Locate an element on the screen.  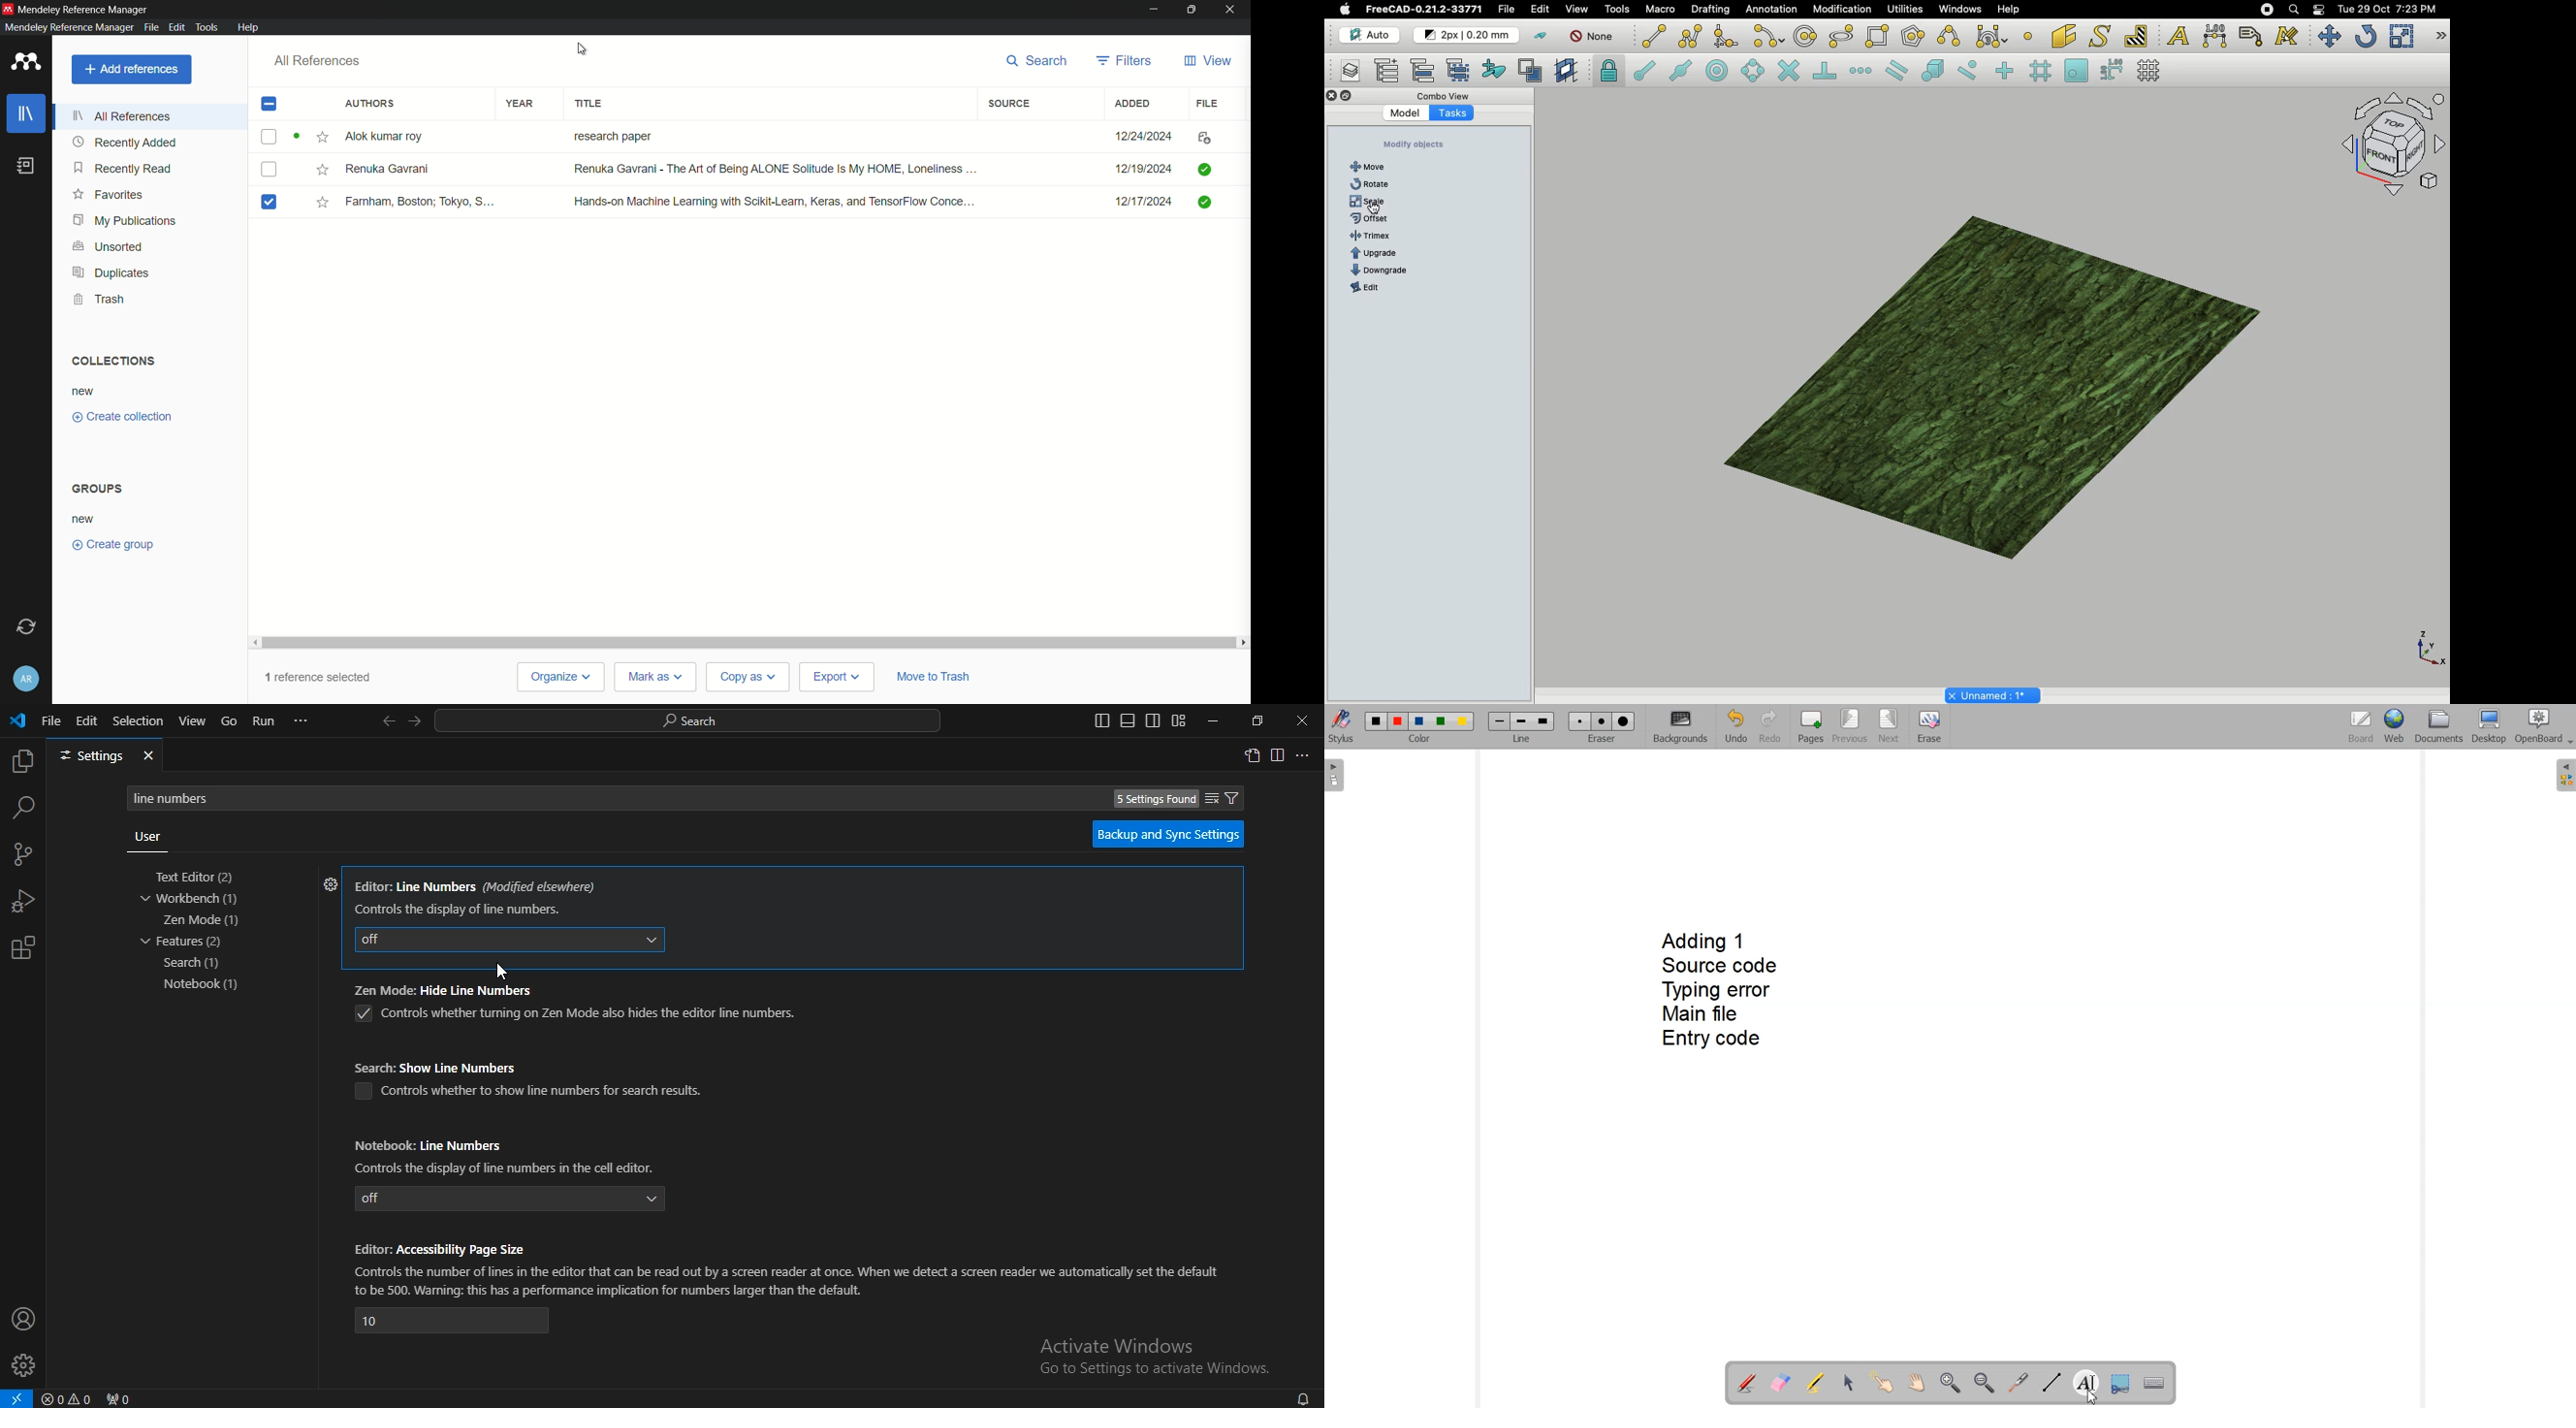
Snap center is located at coordinates (1715, 71).